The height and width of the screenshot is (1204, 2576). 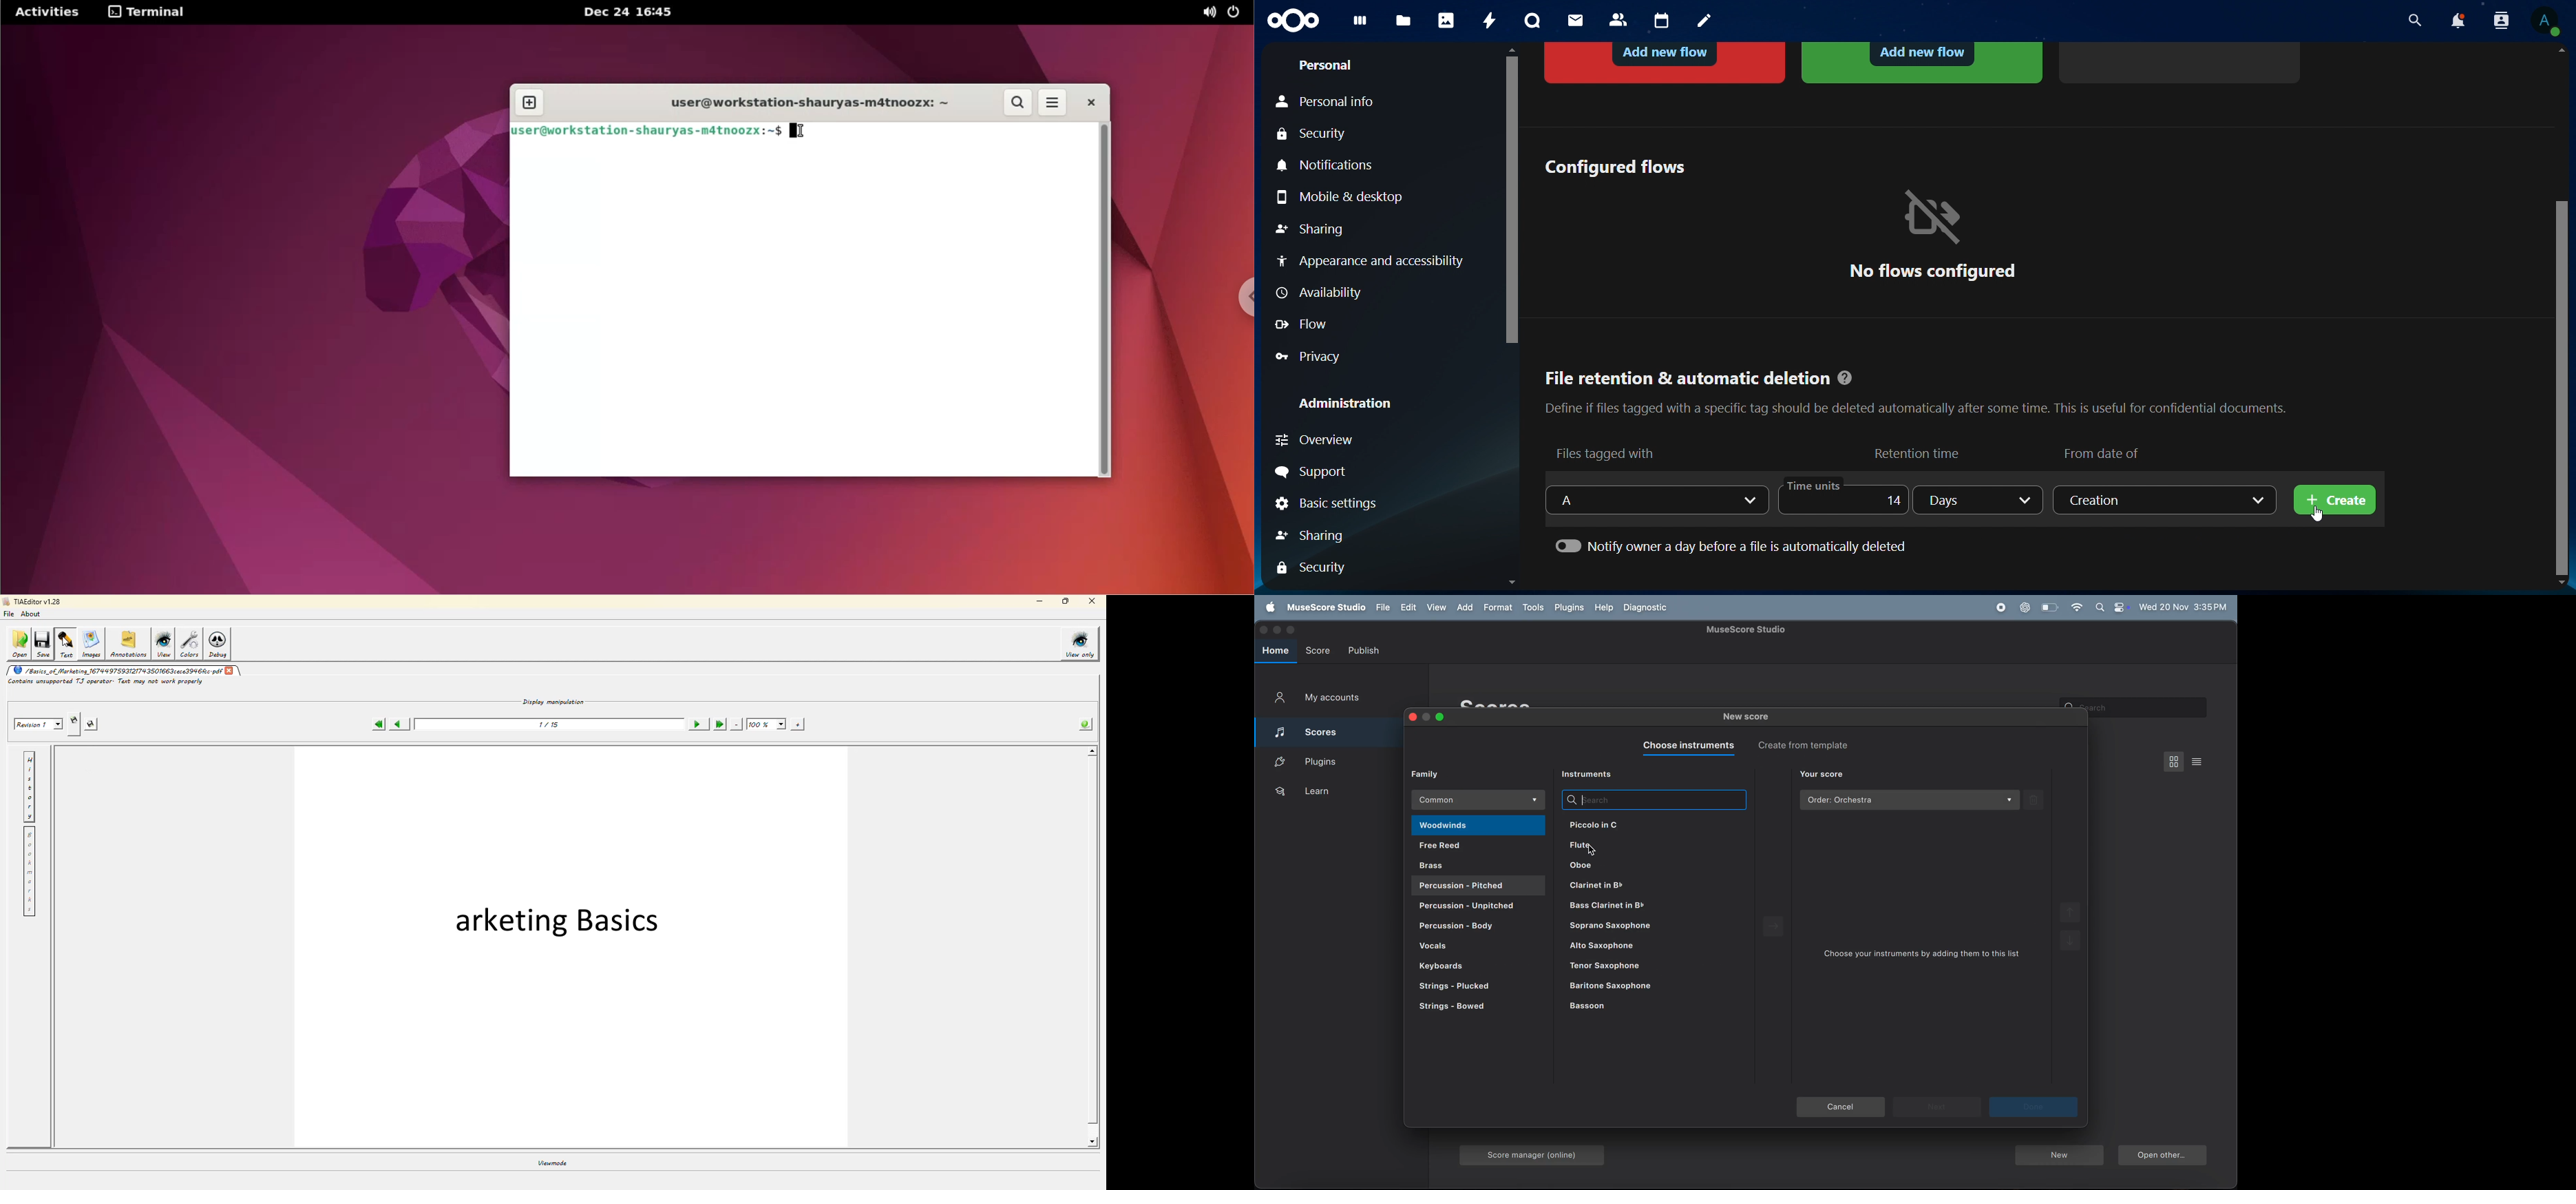 I want to click on maximize, so click(x=1441, y=717).